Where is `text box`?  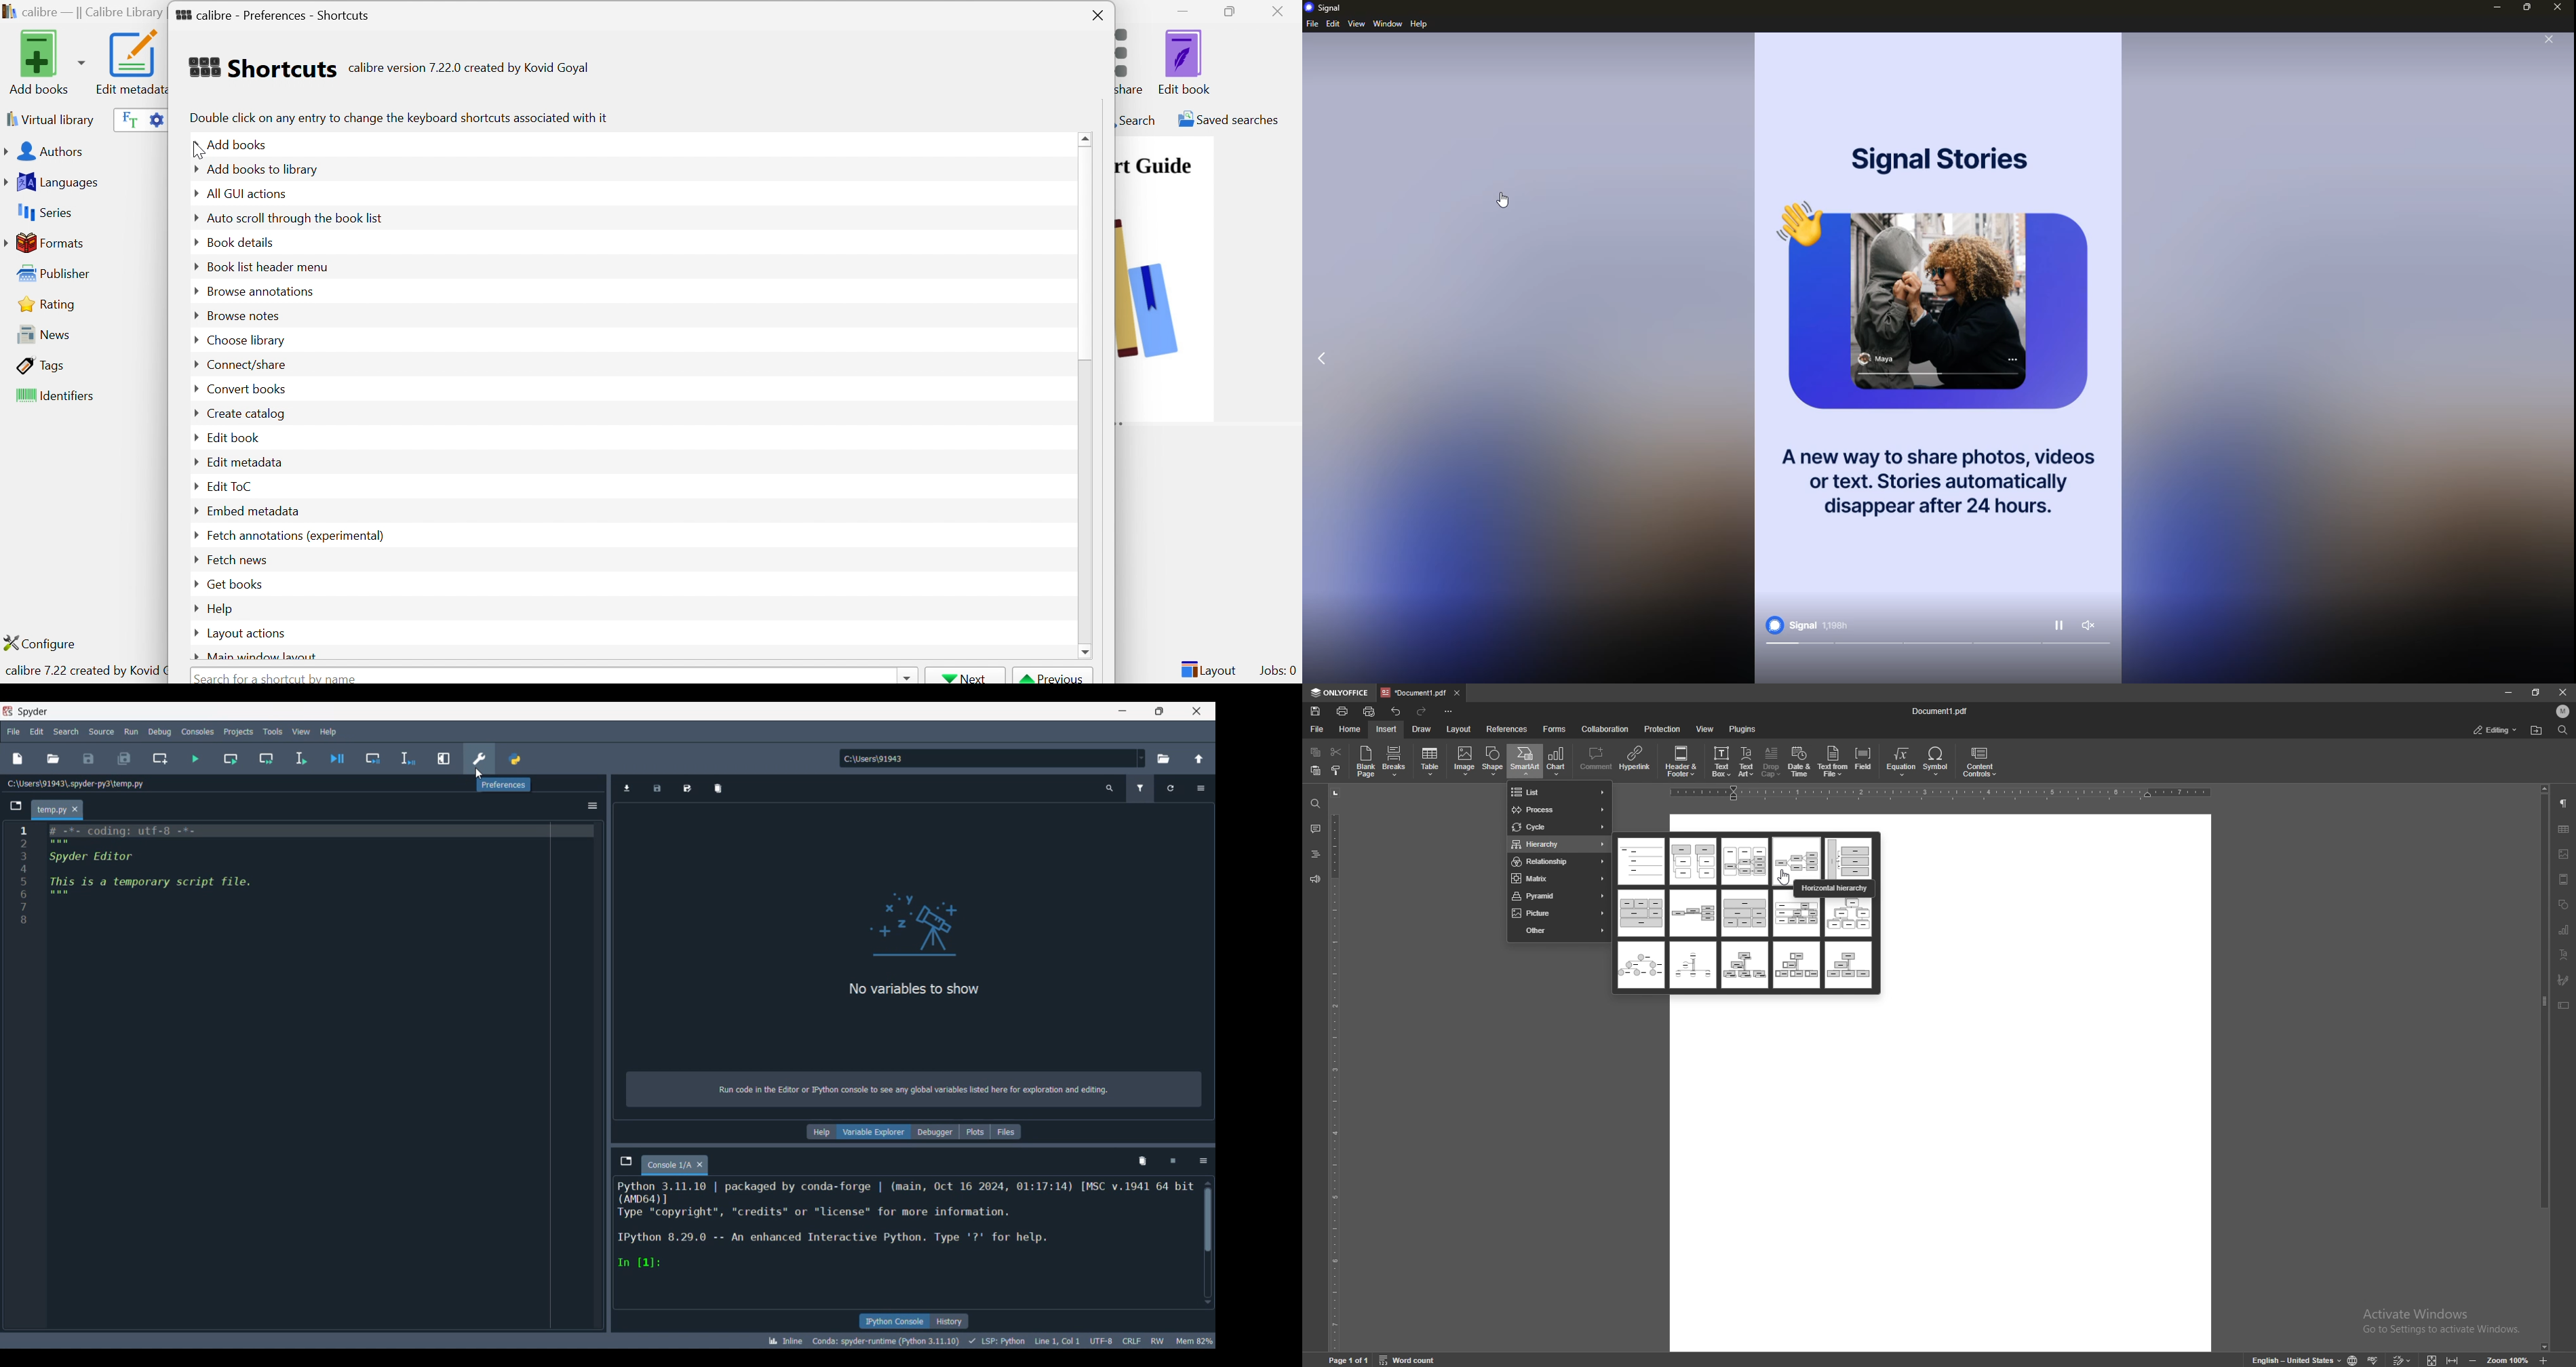
text box is located at coordinates (1722, 760).